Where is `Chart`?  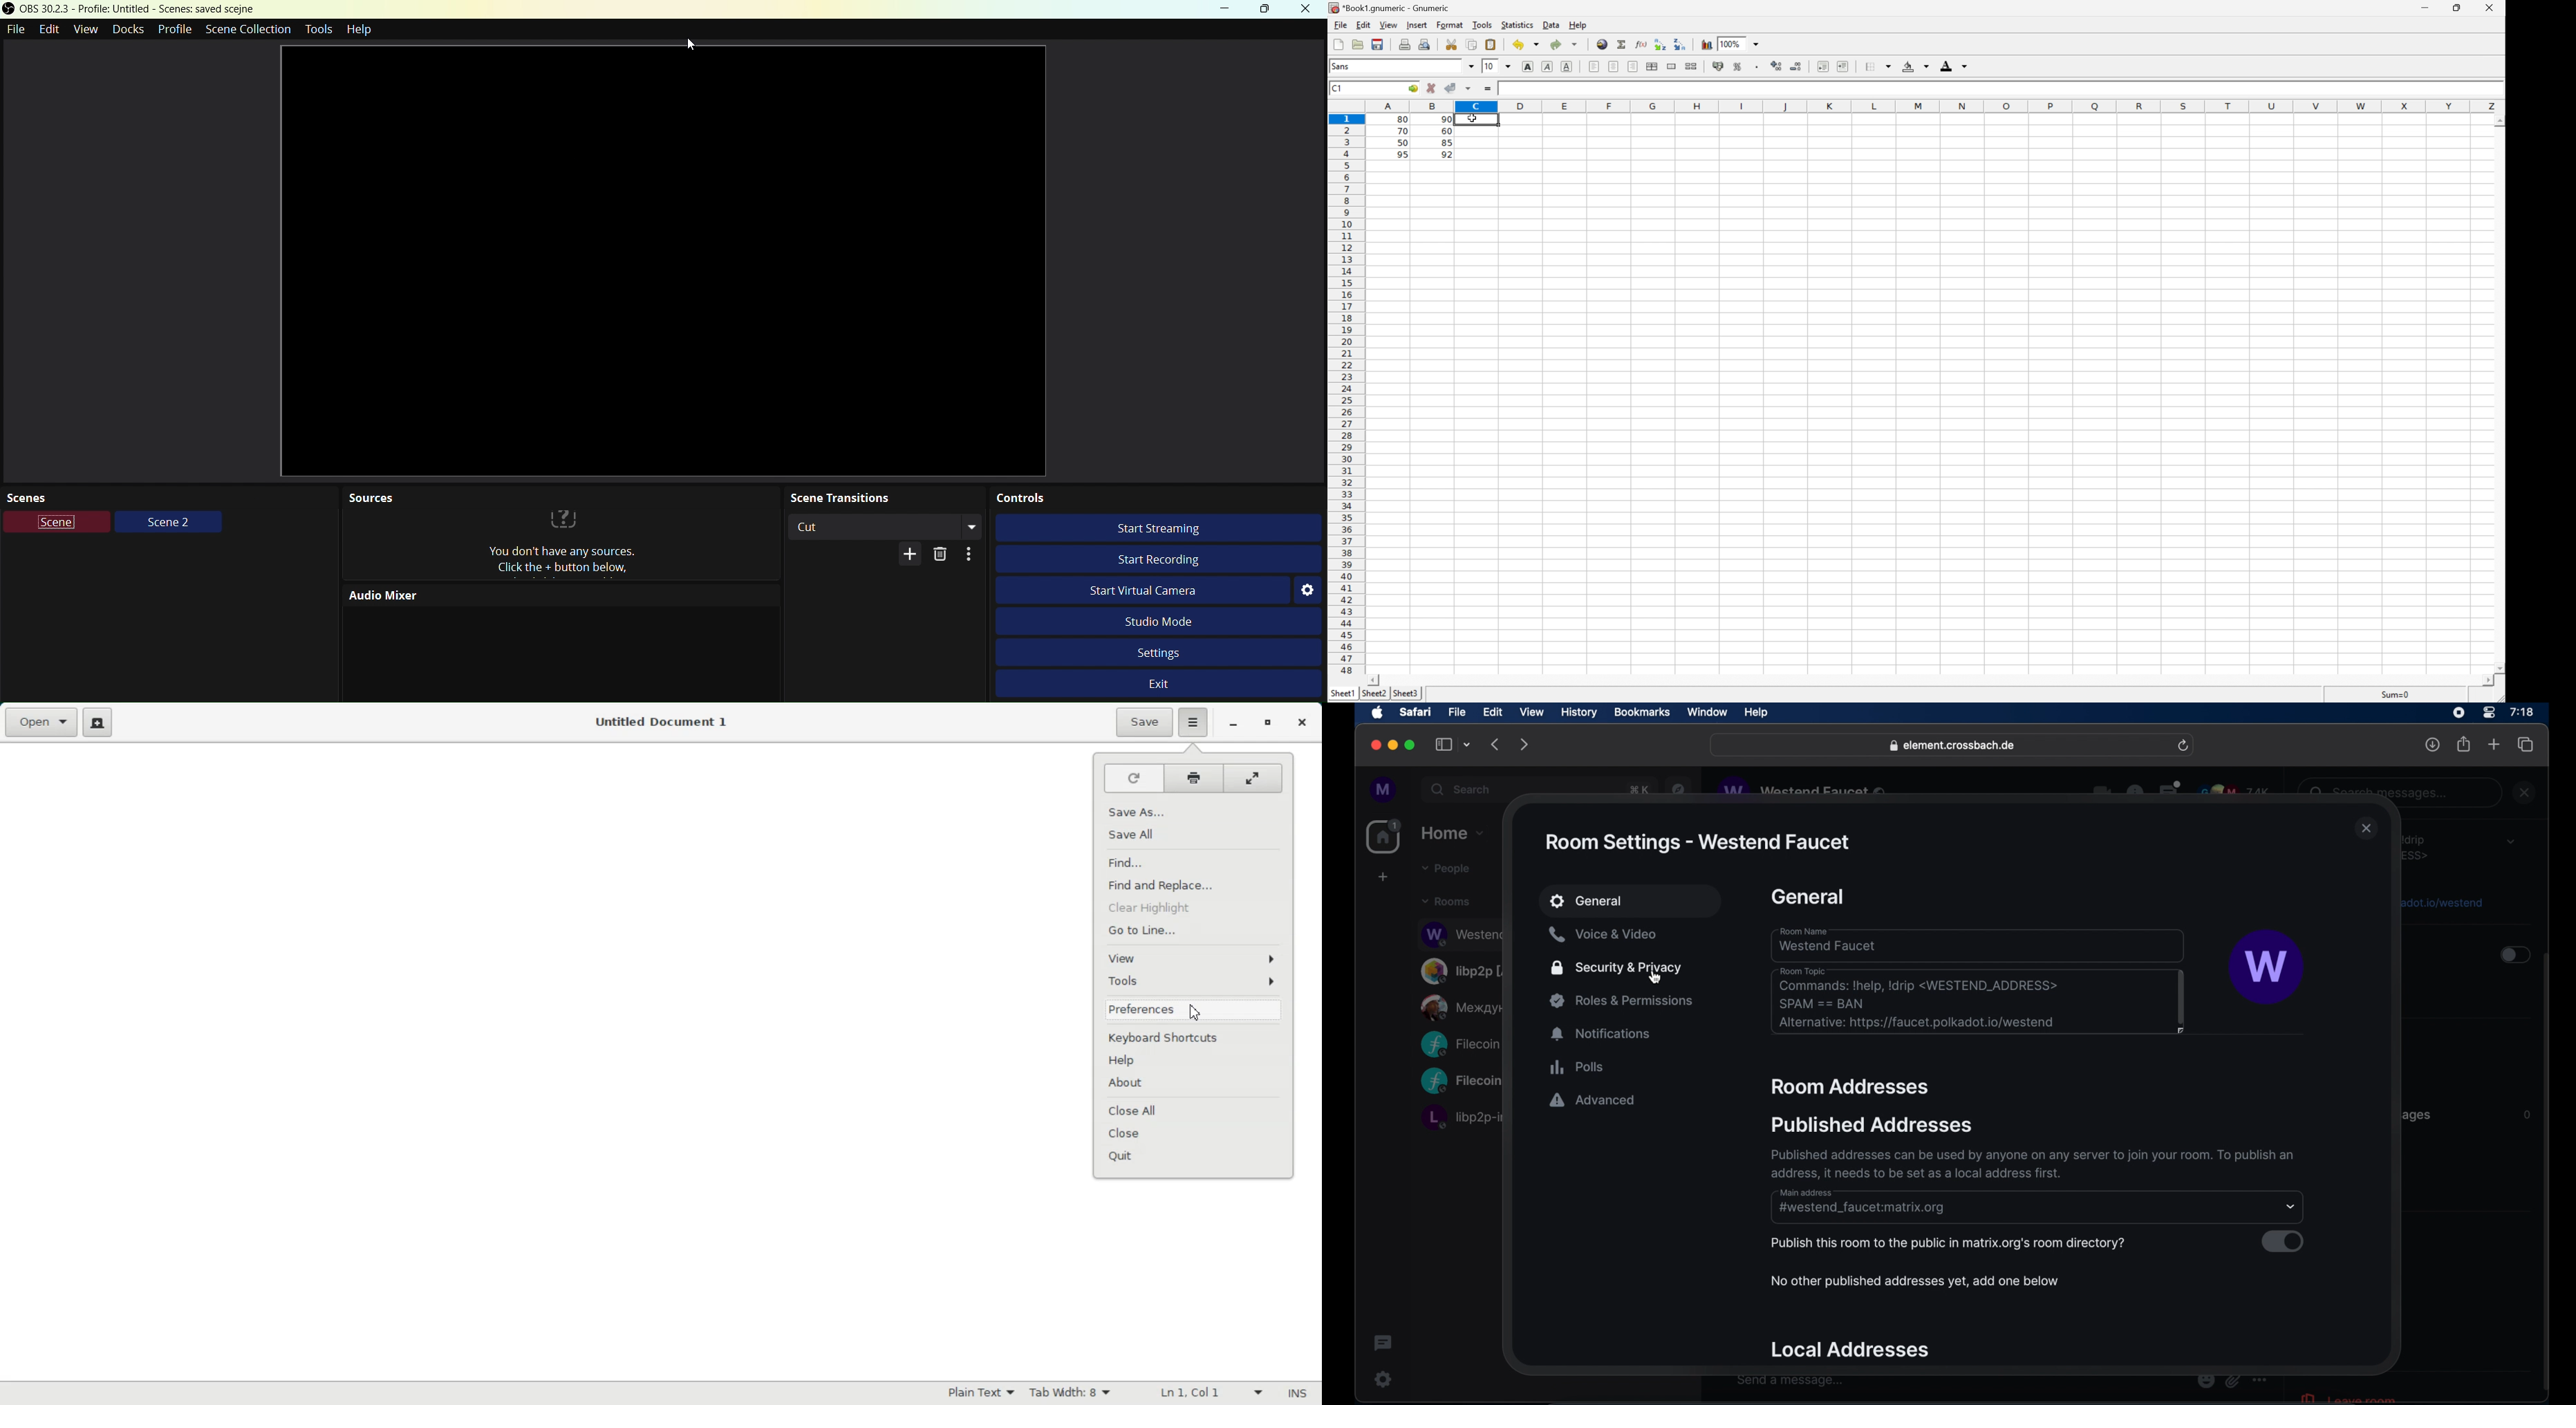
Chart is located at coordinates (1705, 44).